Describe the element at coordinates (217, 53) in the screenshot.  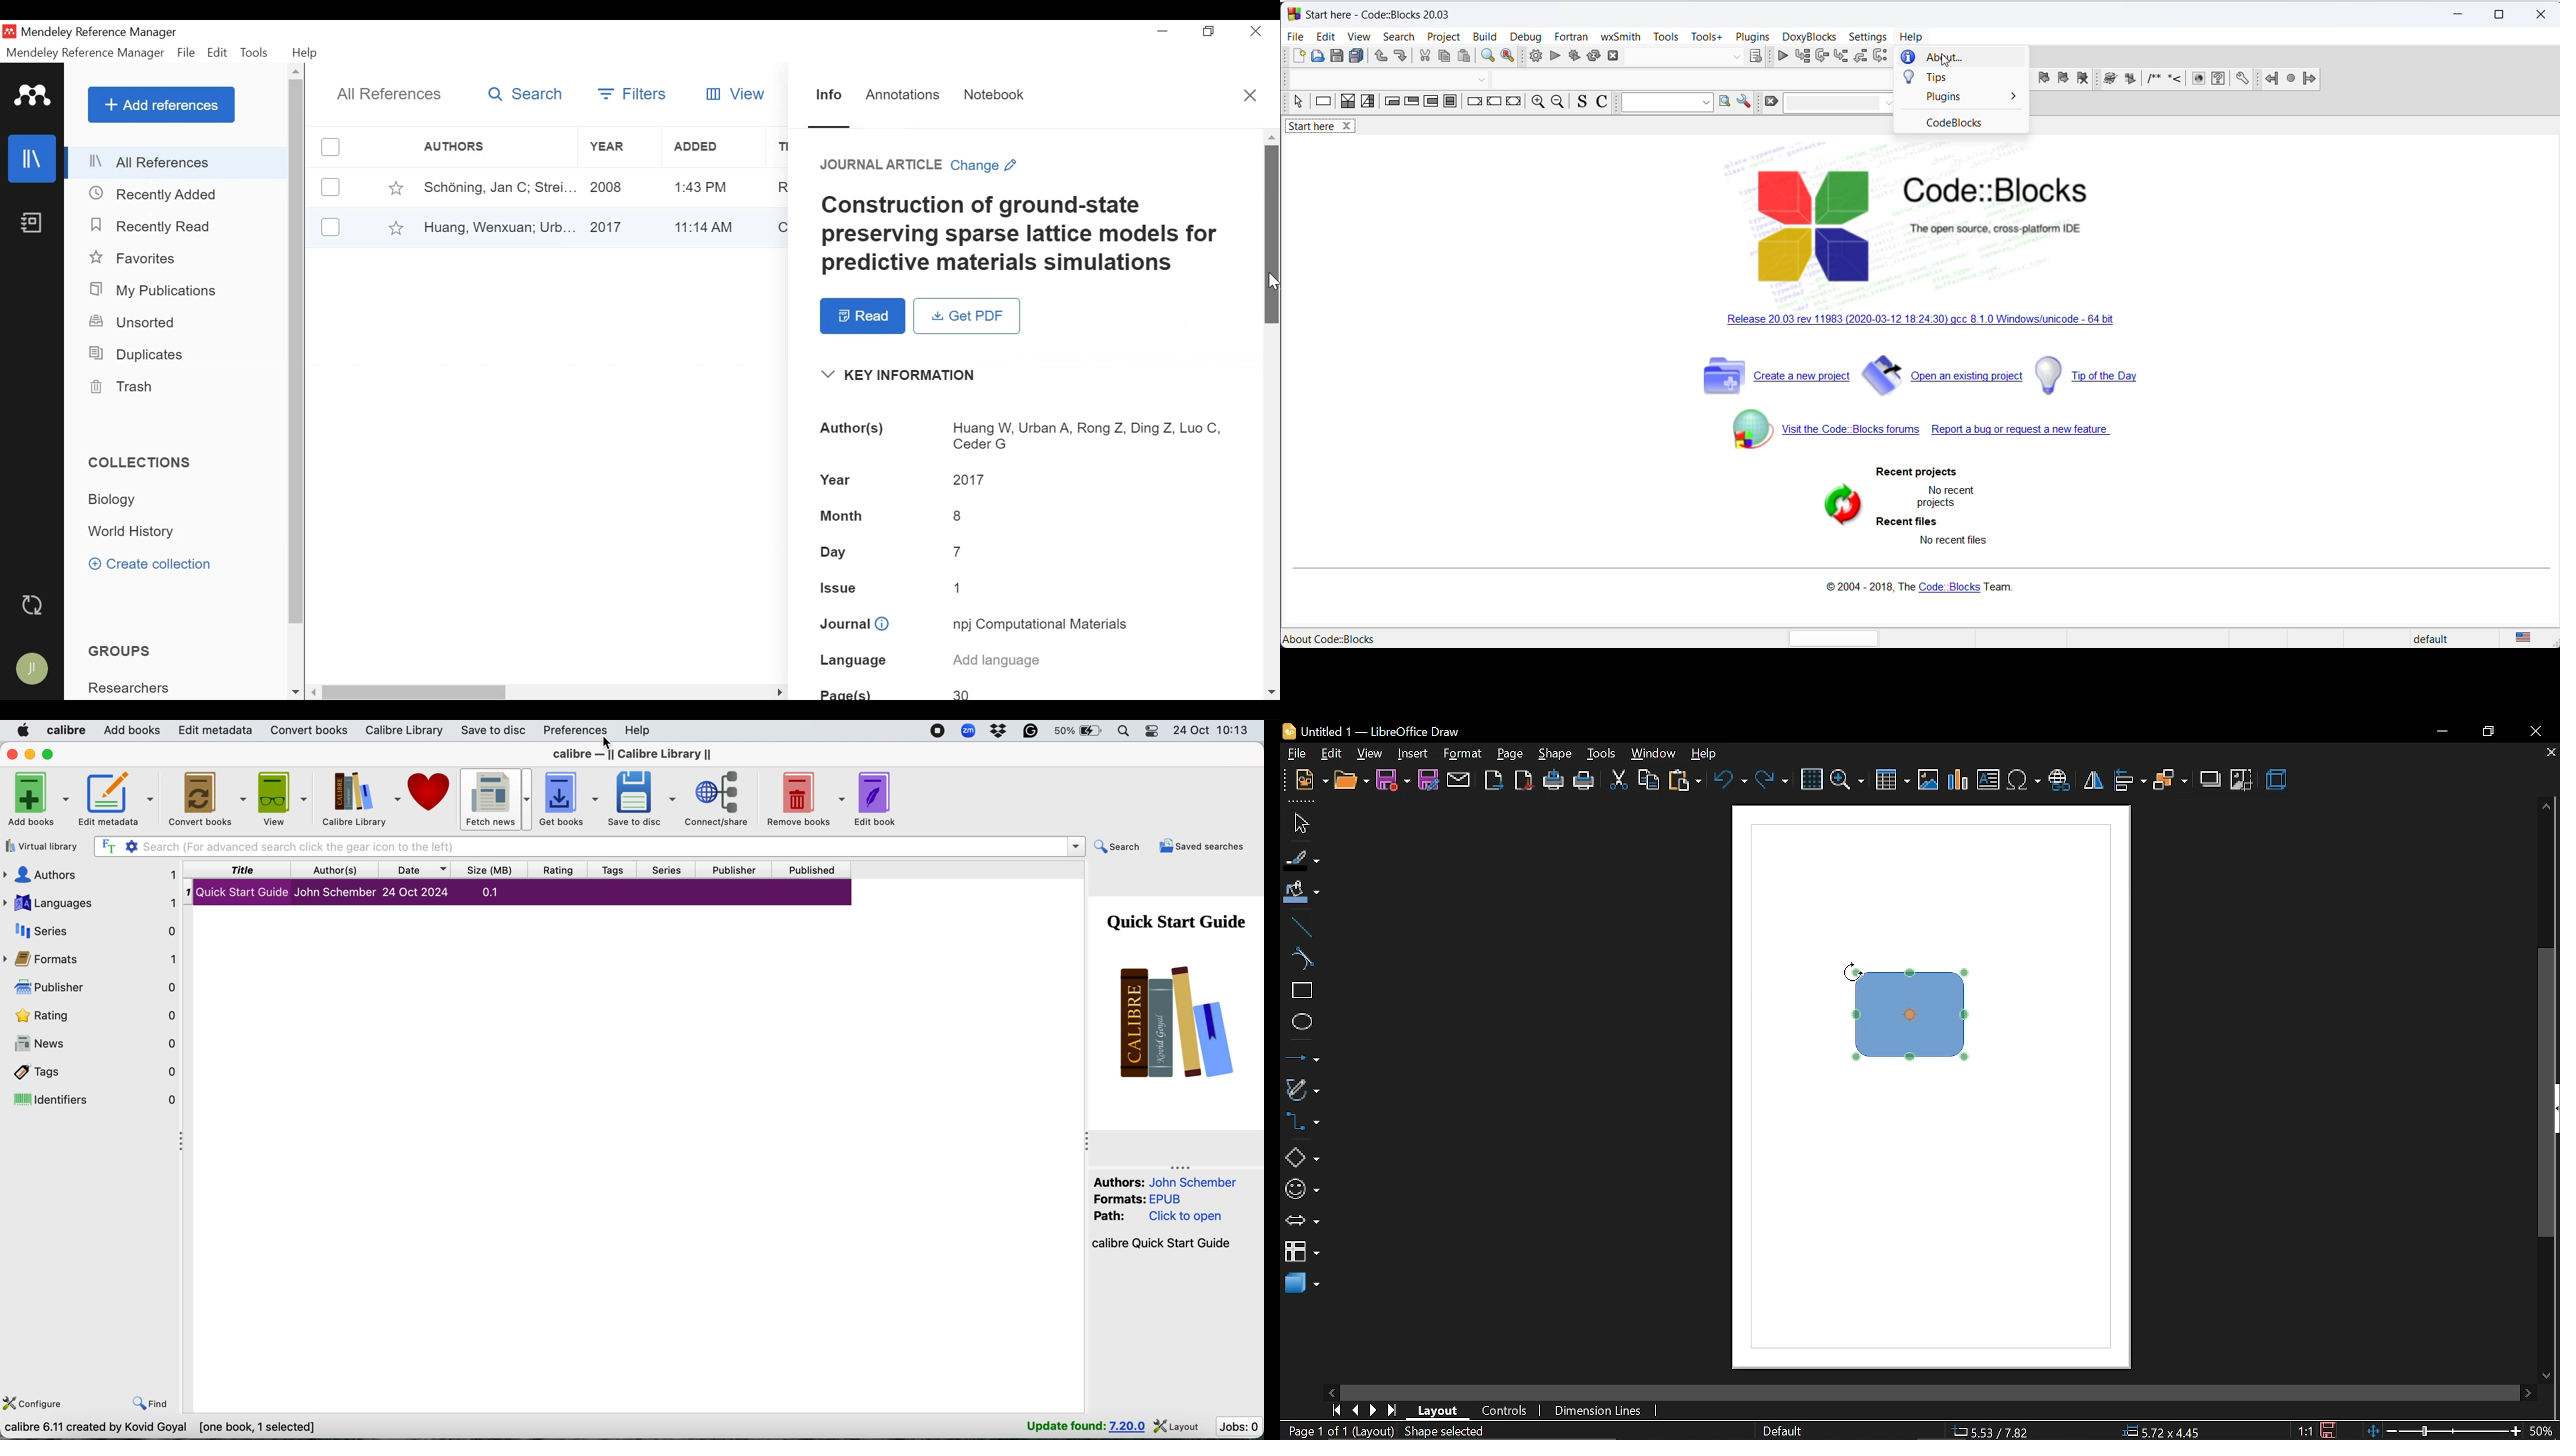
I see `Edit` at that location.